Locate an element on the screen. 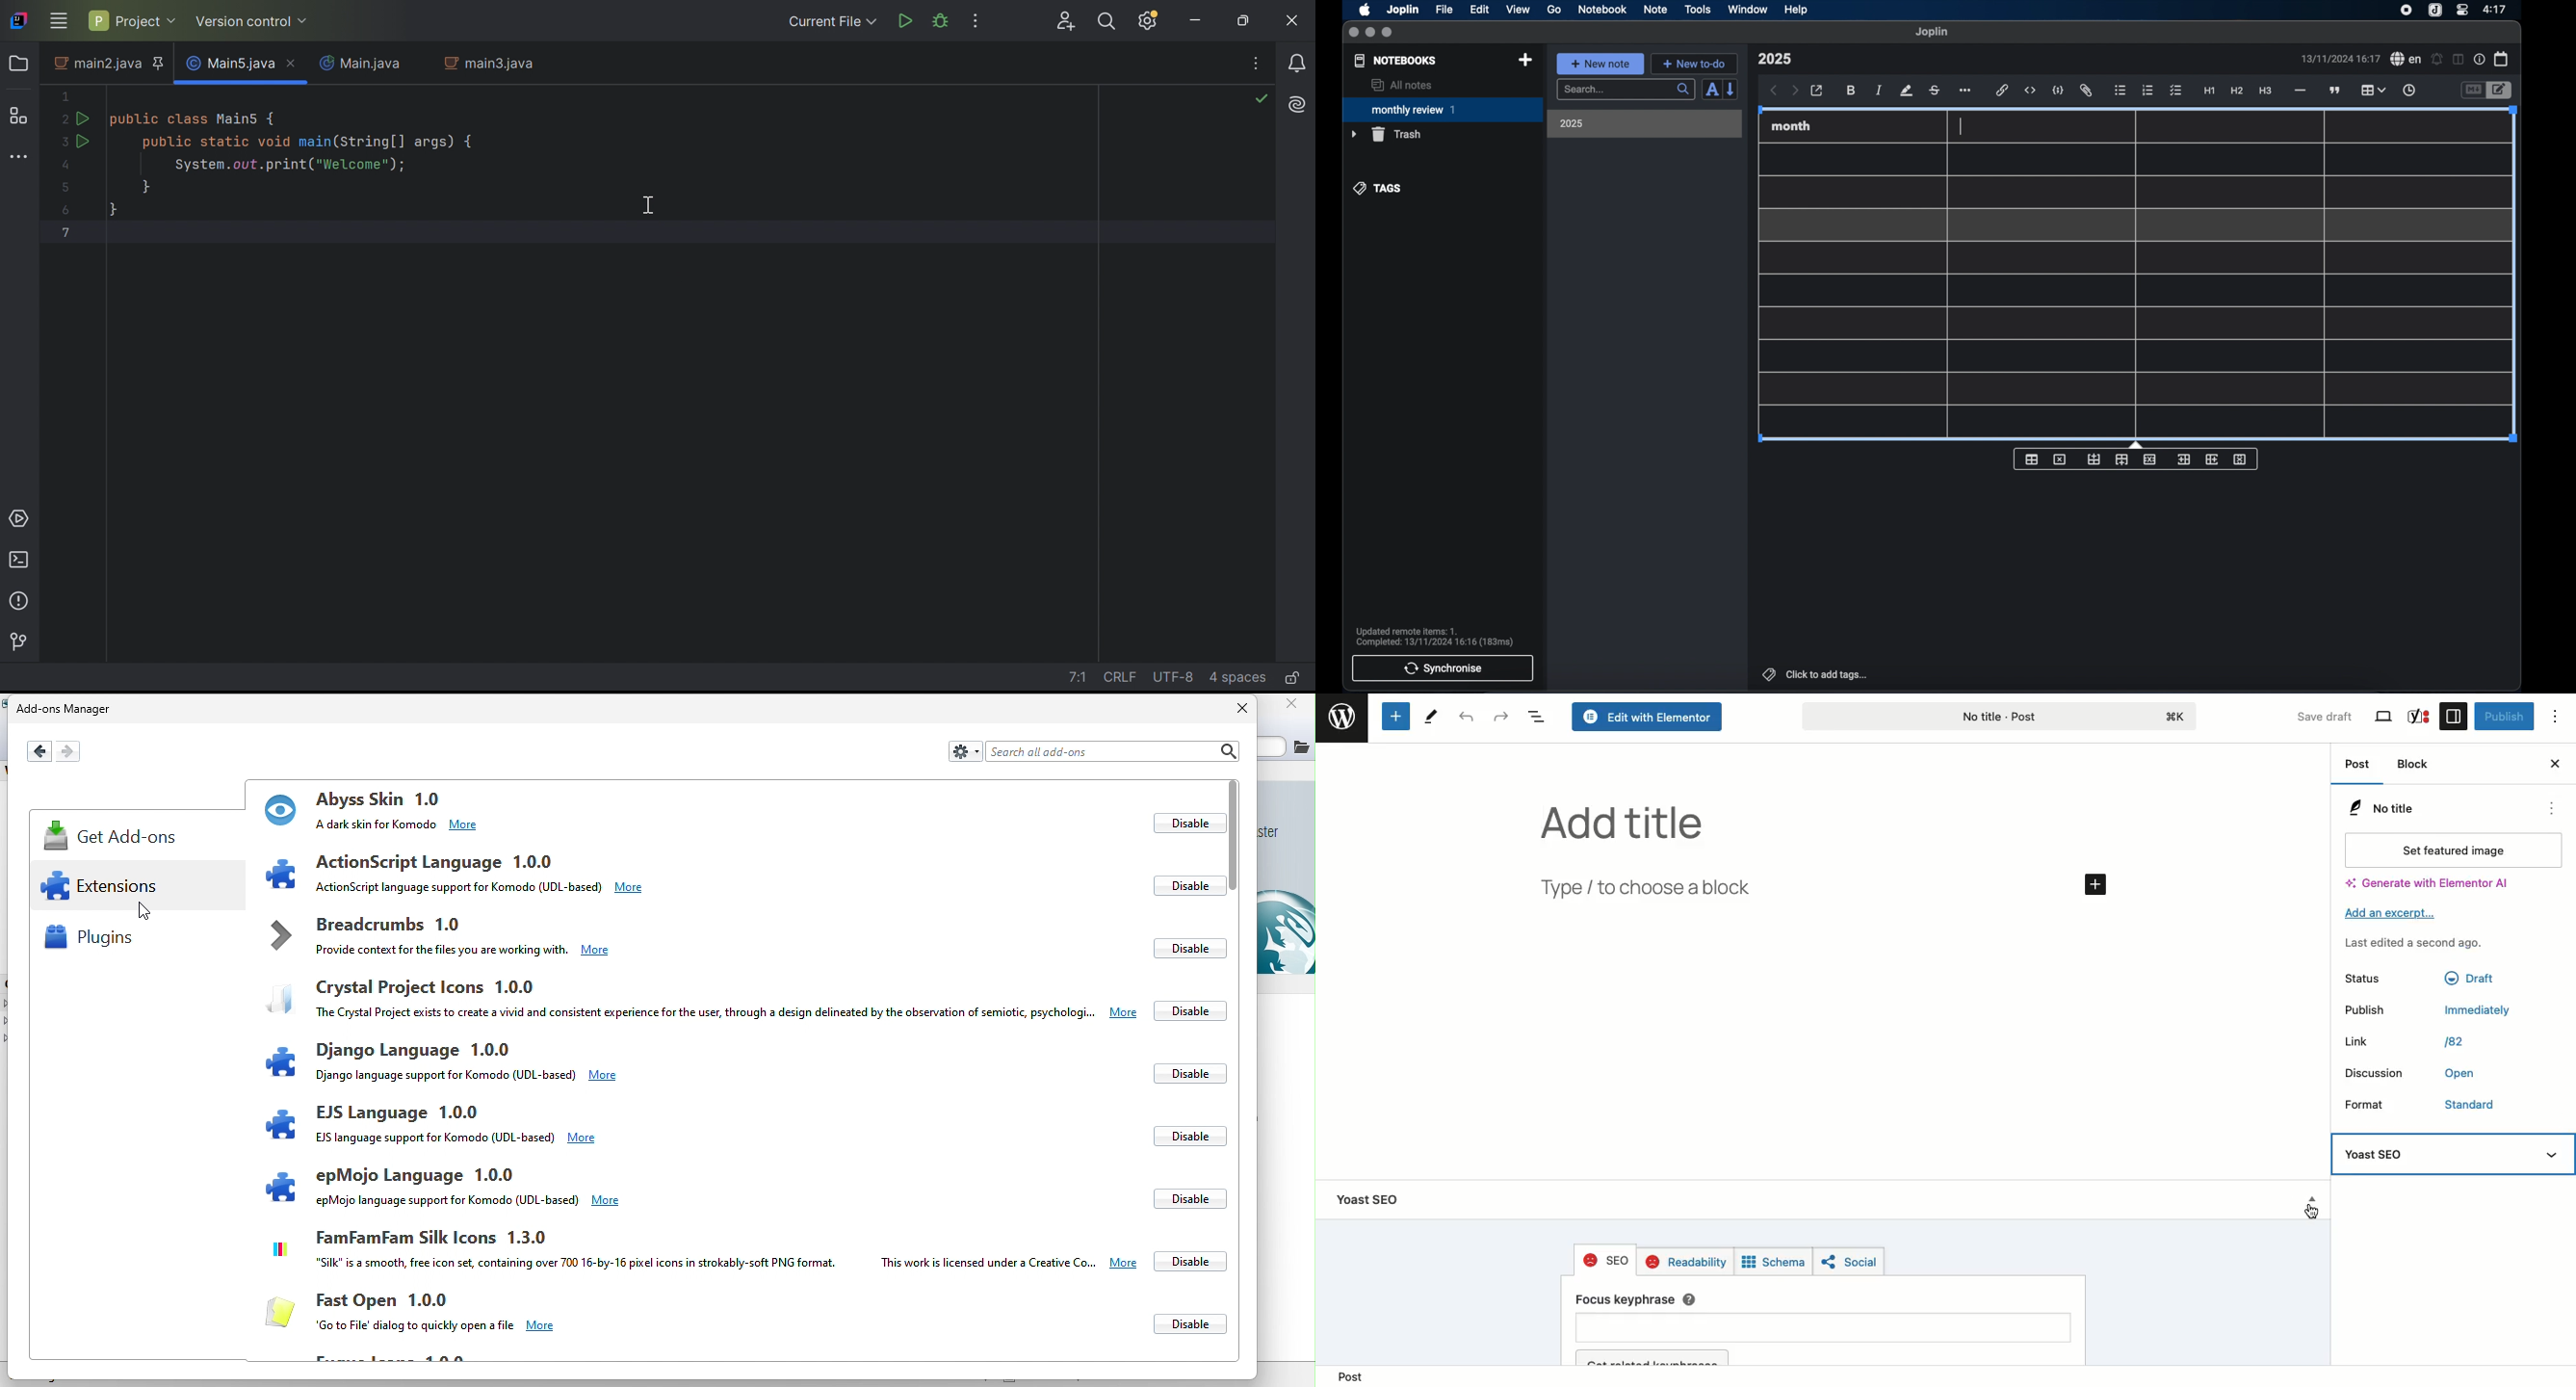  apple icon is located at coordinates (1364, 10).